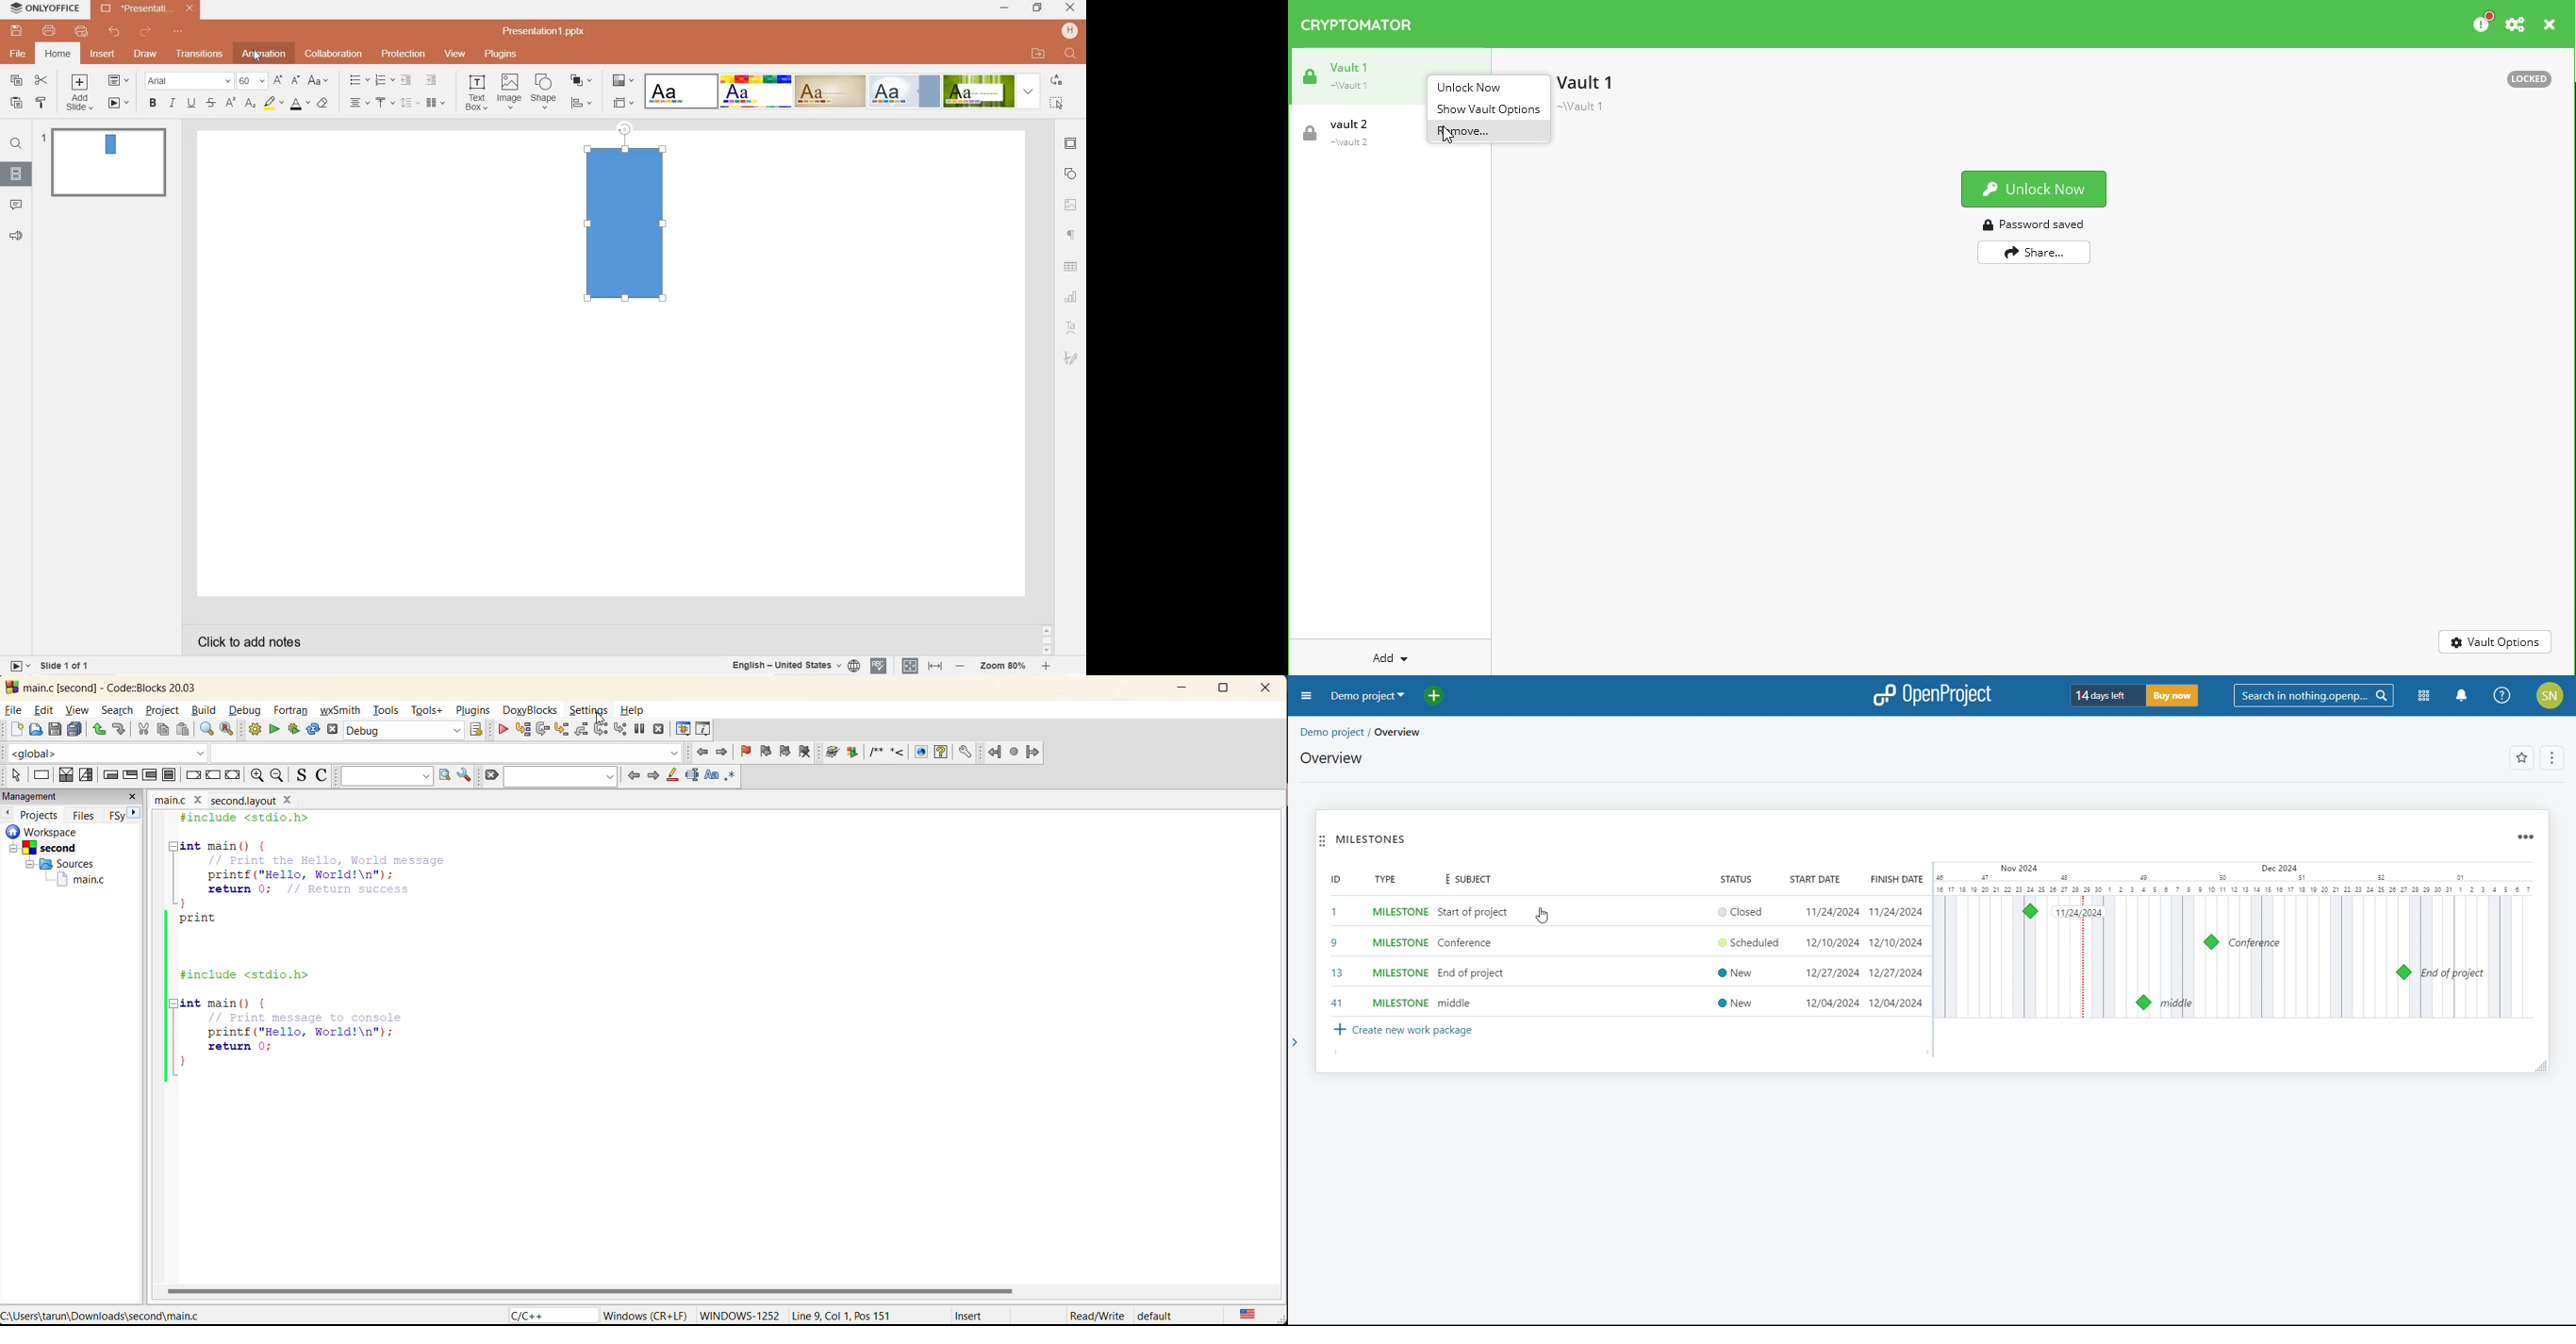  What do you see at coordinates (359, 80) in the screenshot?
I see `bullet` at bounding box center [359, 80].